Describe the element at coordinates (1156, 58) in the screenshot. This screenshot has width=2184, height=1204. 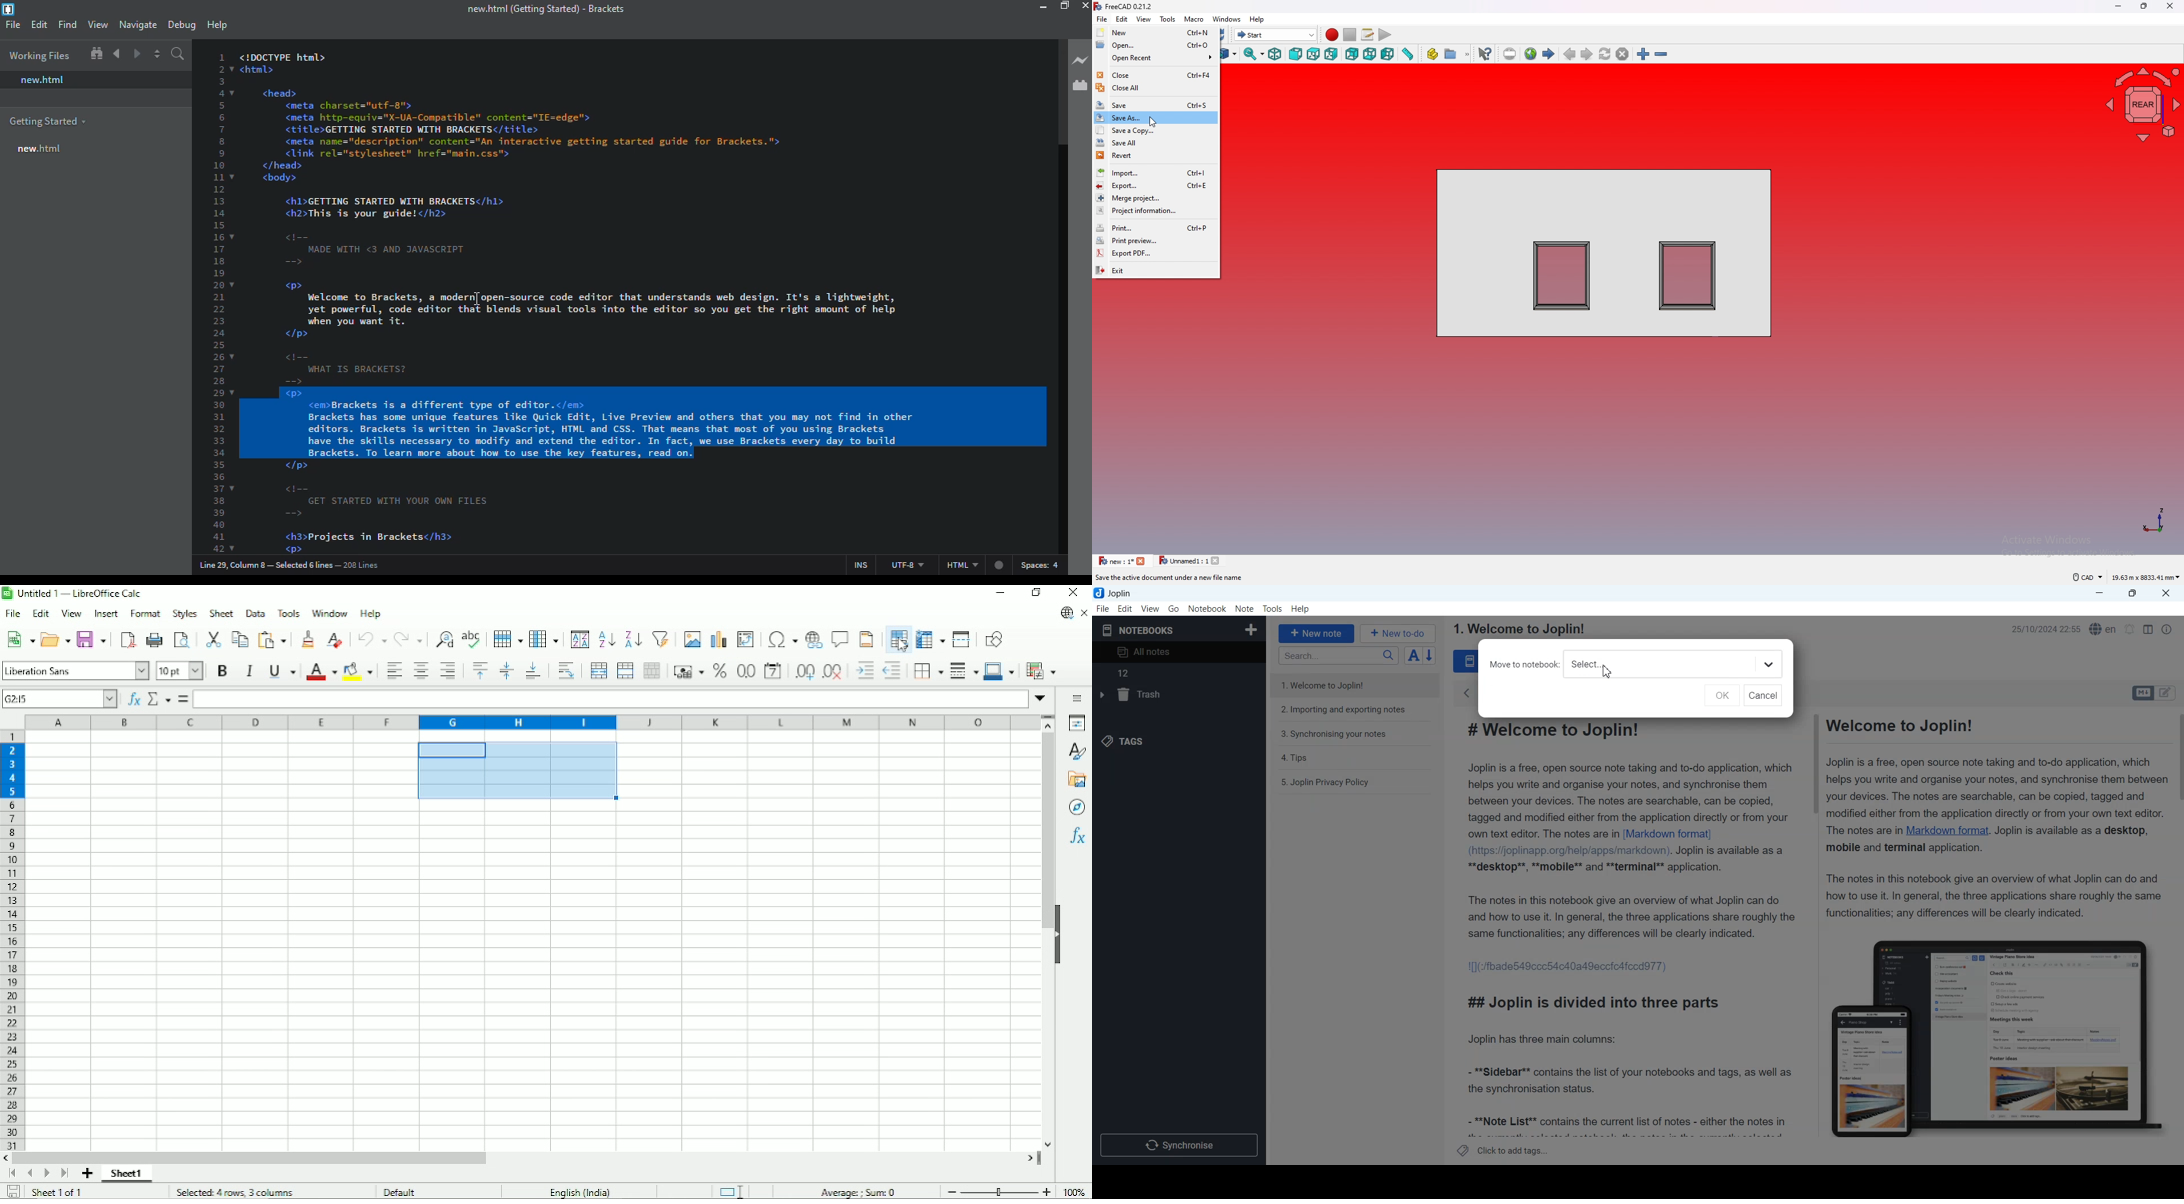
I see `open recent` at that location.